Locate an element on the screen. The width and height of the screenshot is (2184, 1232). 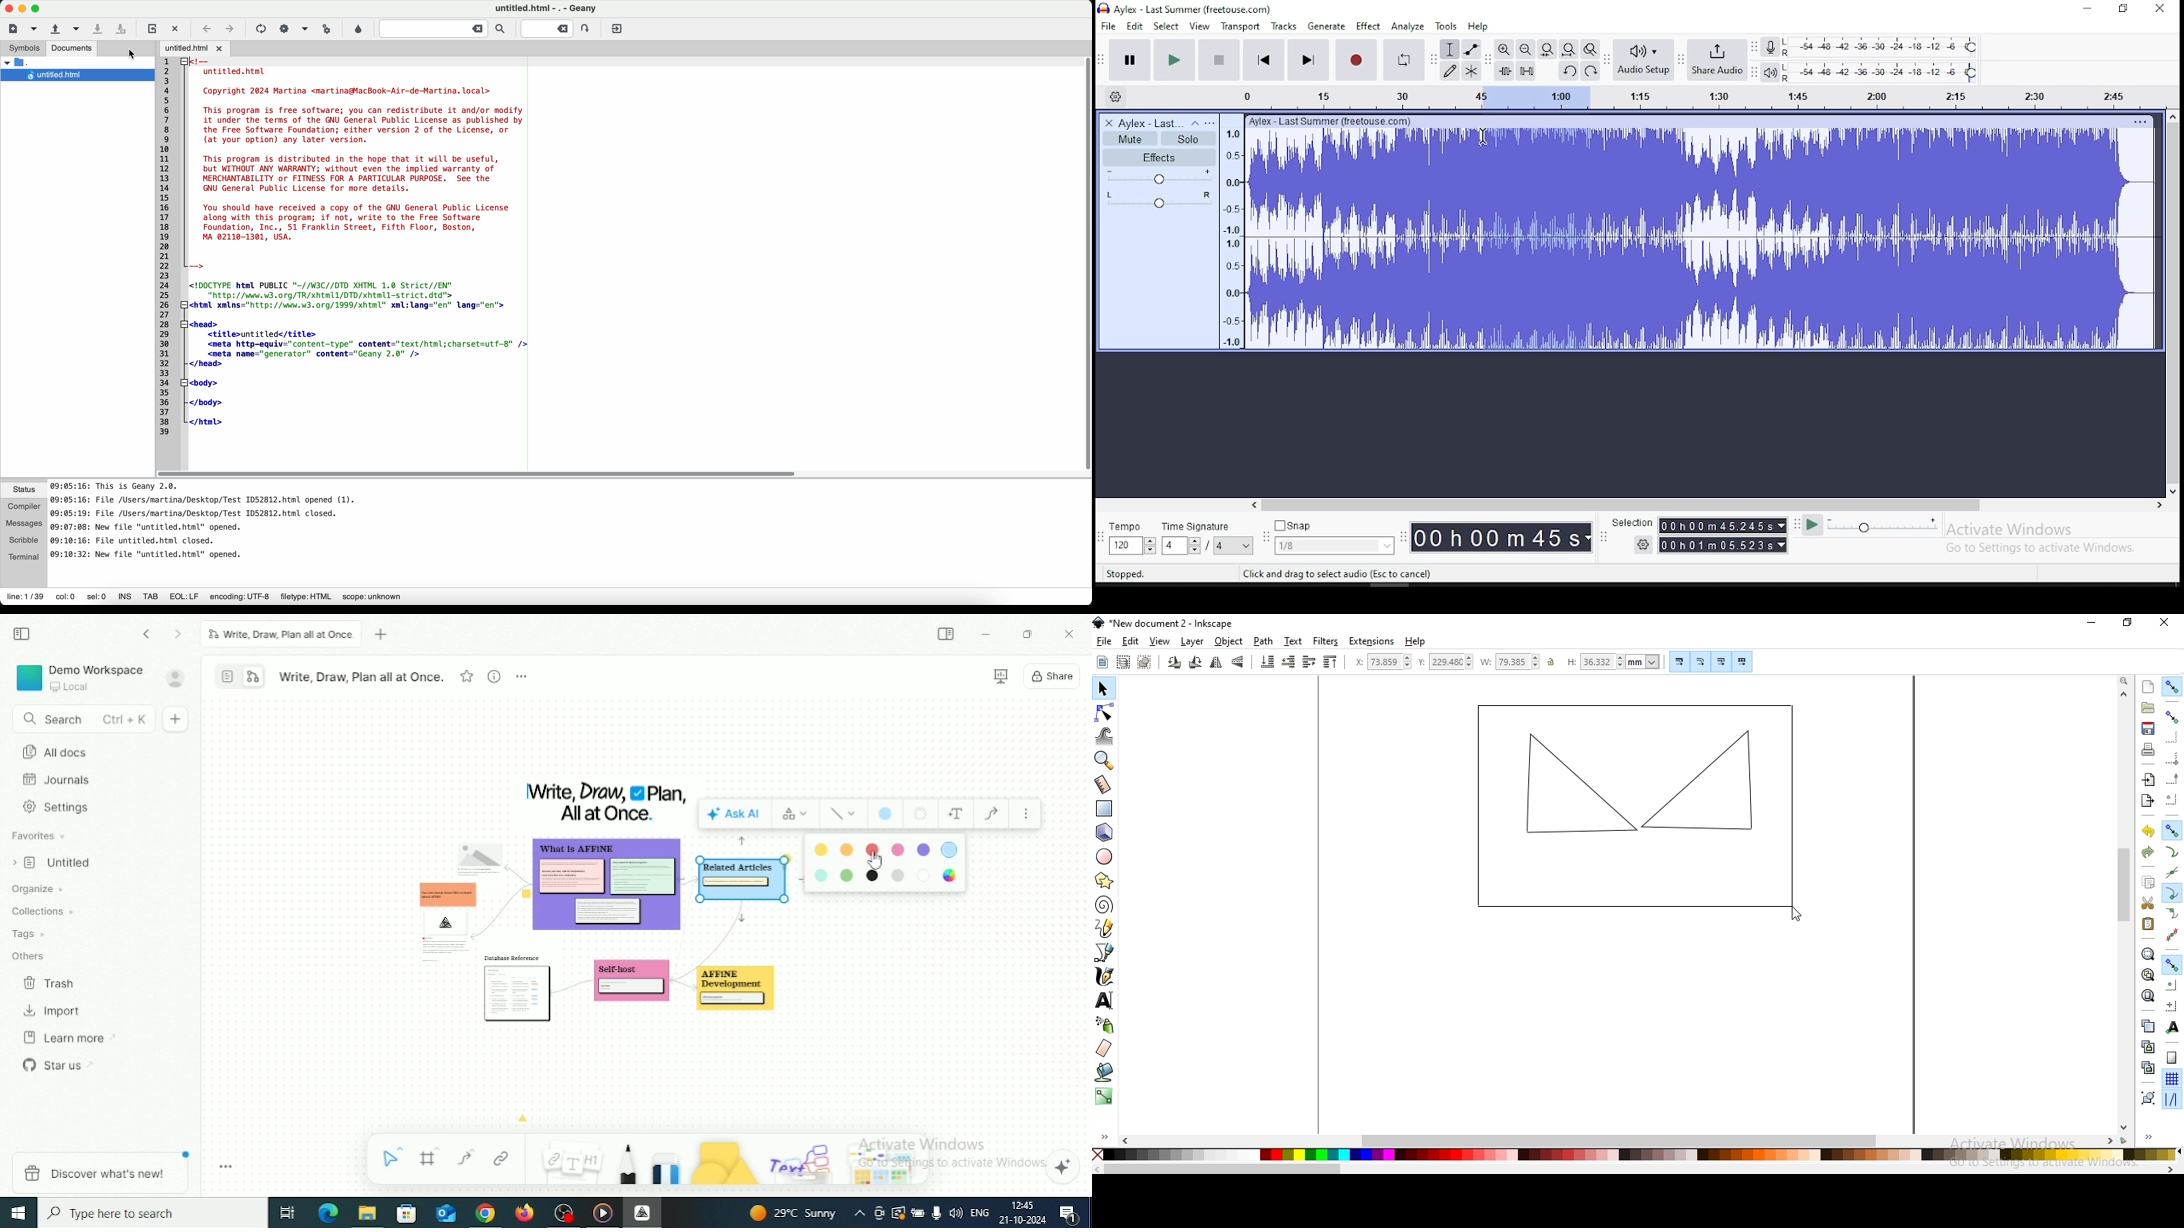
enable snapping is located at coordinates (2172, 687).